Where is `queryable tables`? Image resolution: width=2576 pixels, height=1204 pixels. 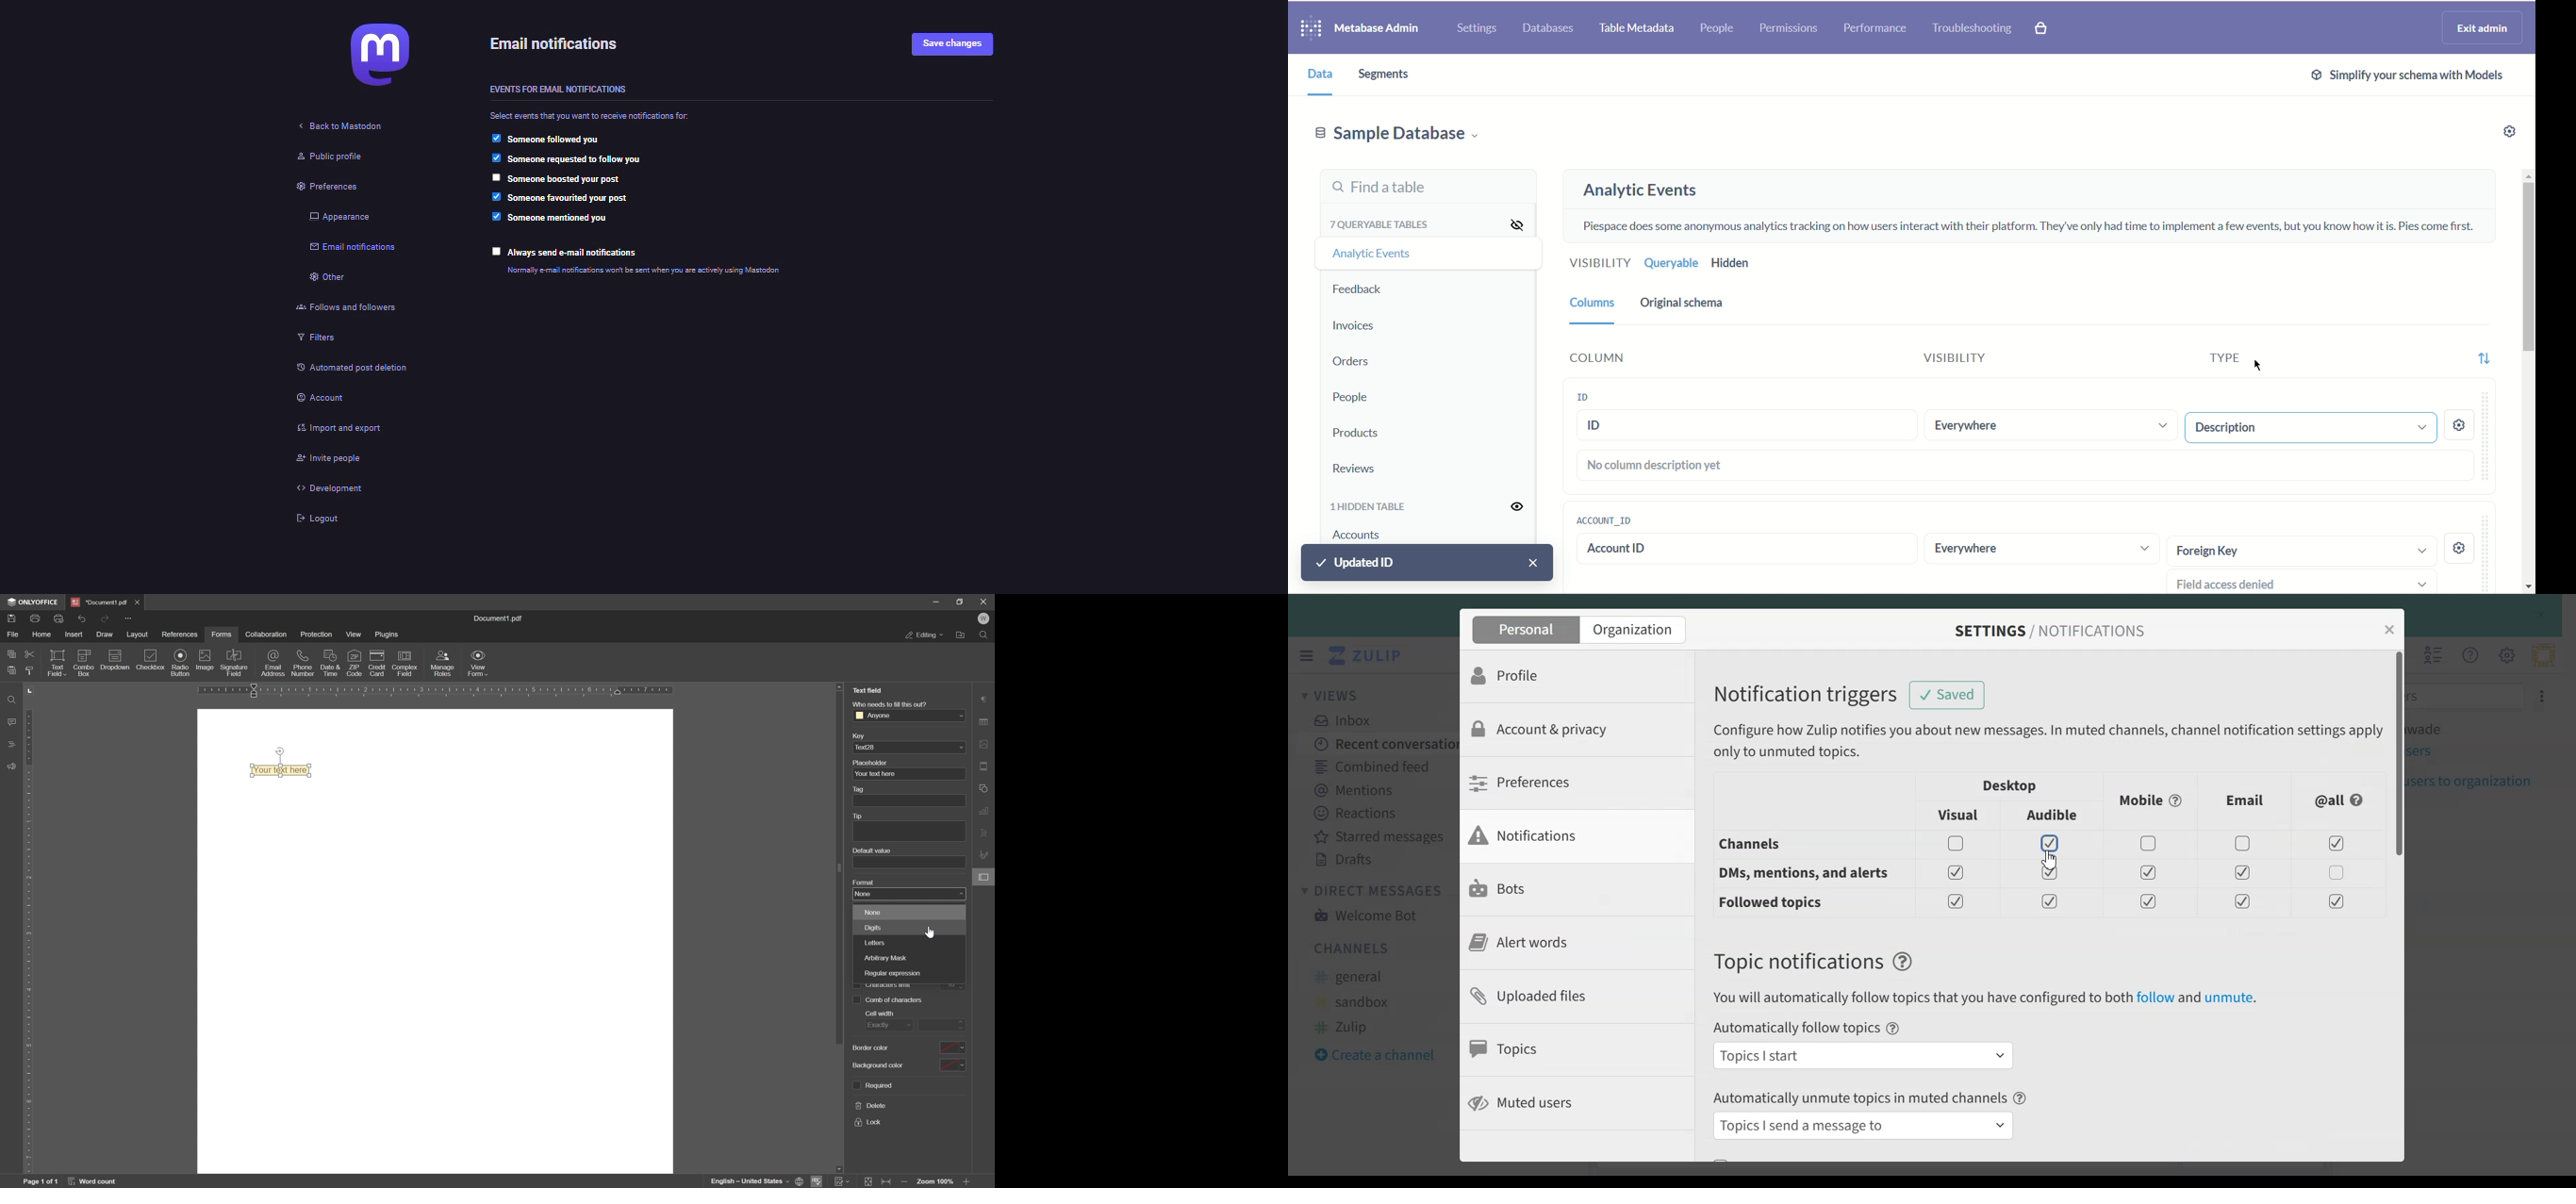
queryable tables is located at coordinates (1384, 222).